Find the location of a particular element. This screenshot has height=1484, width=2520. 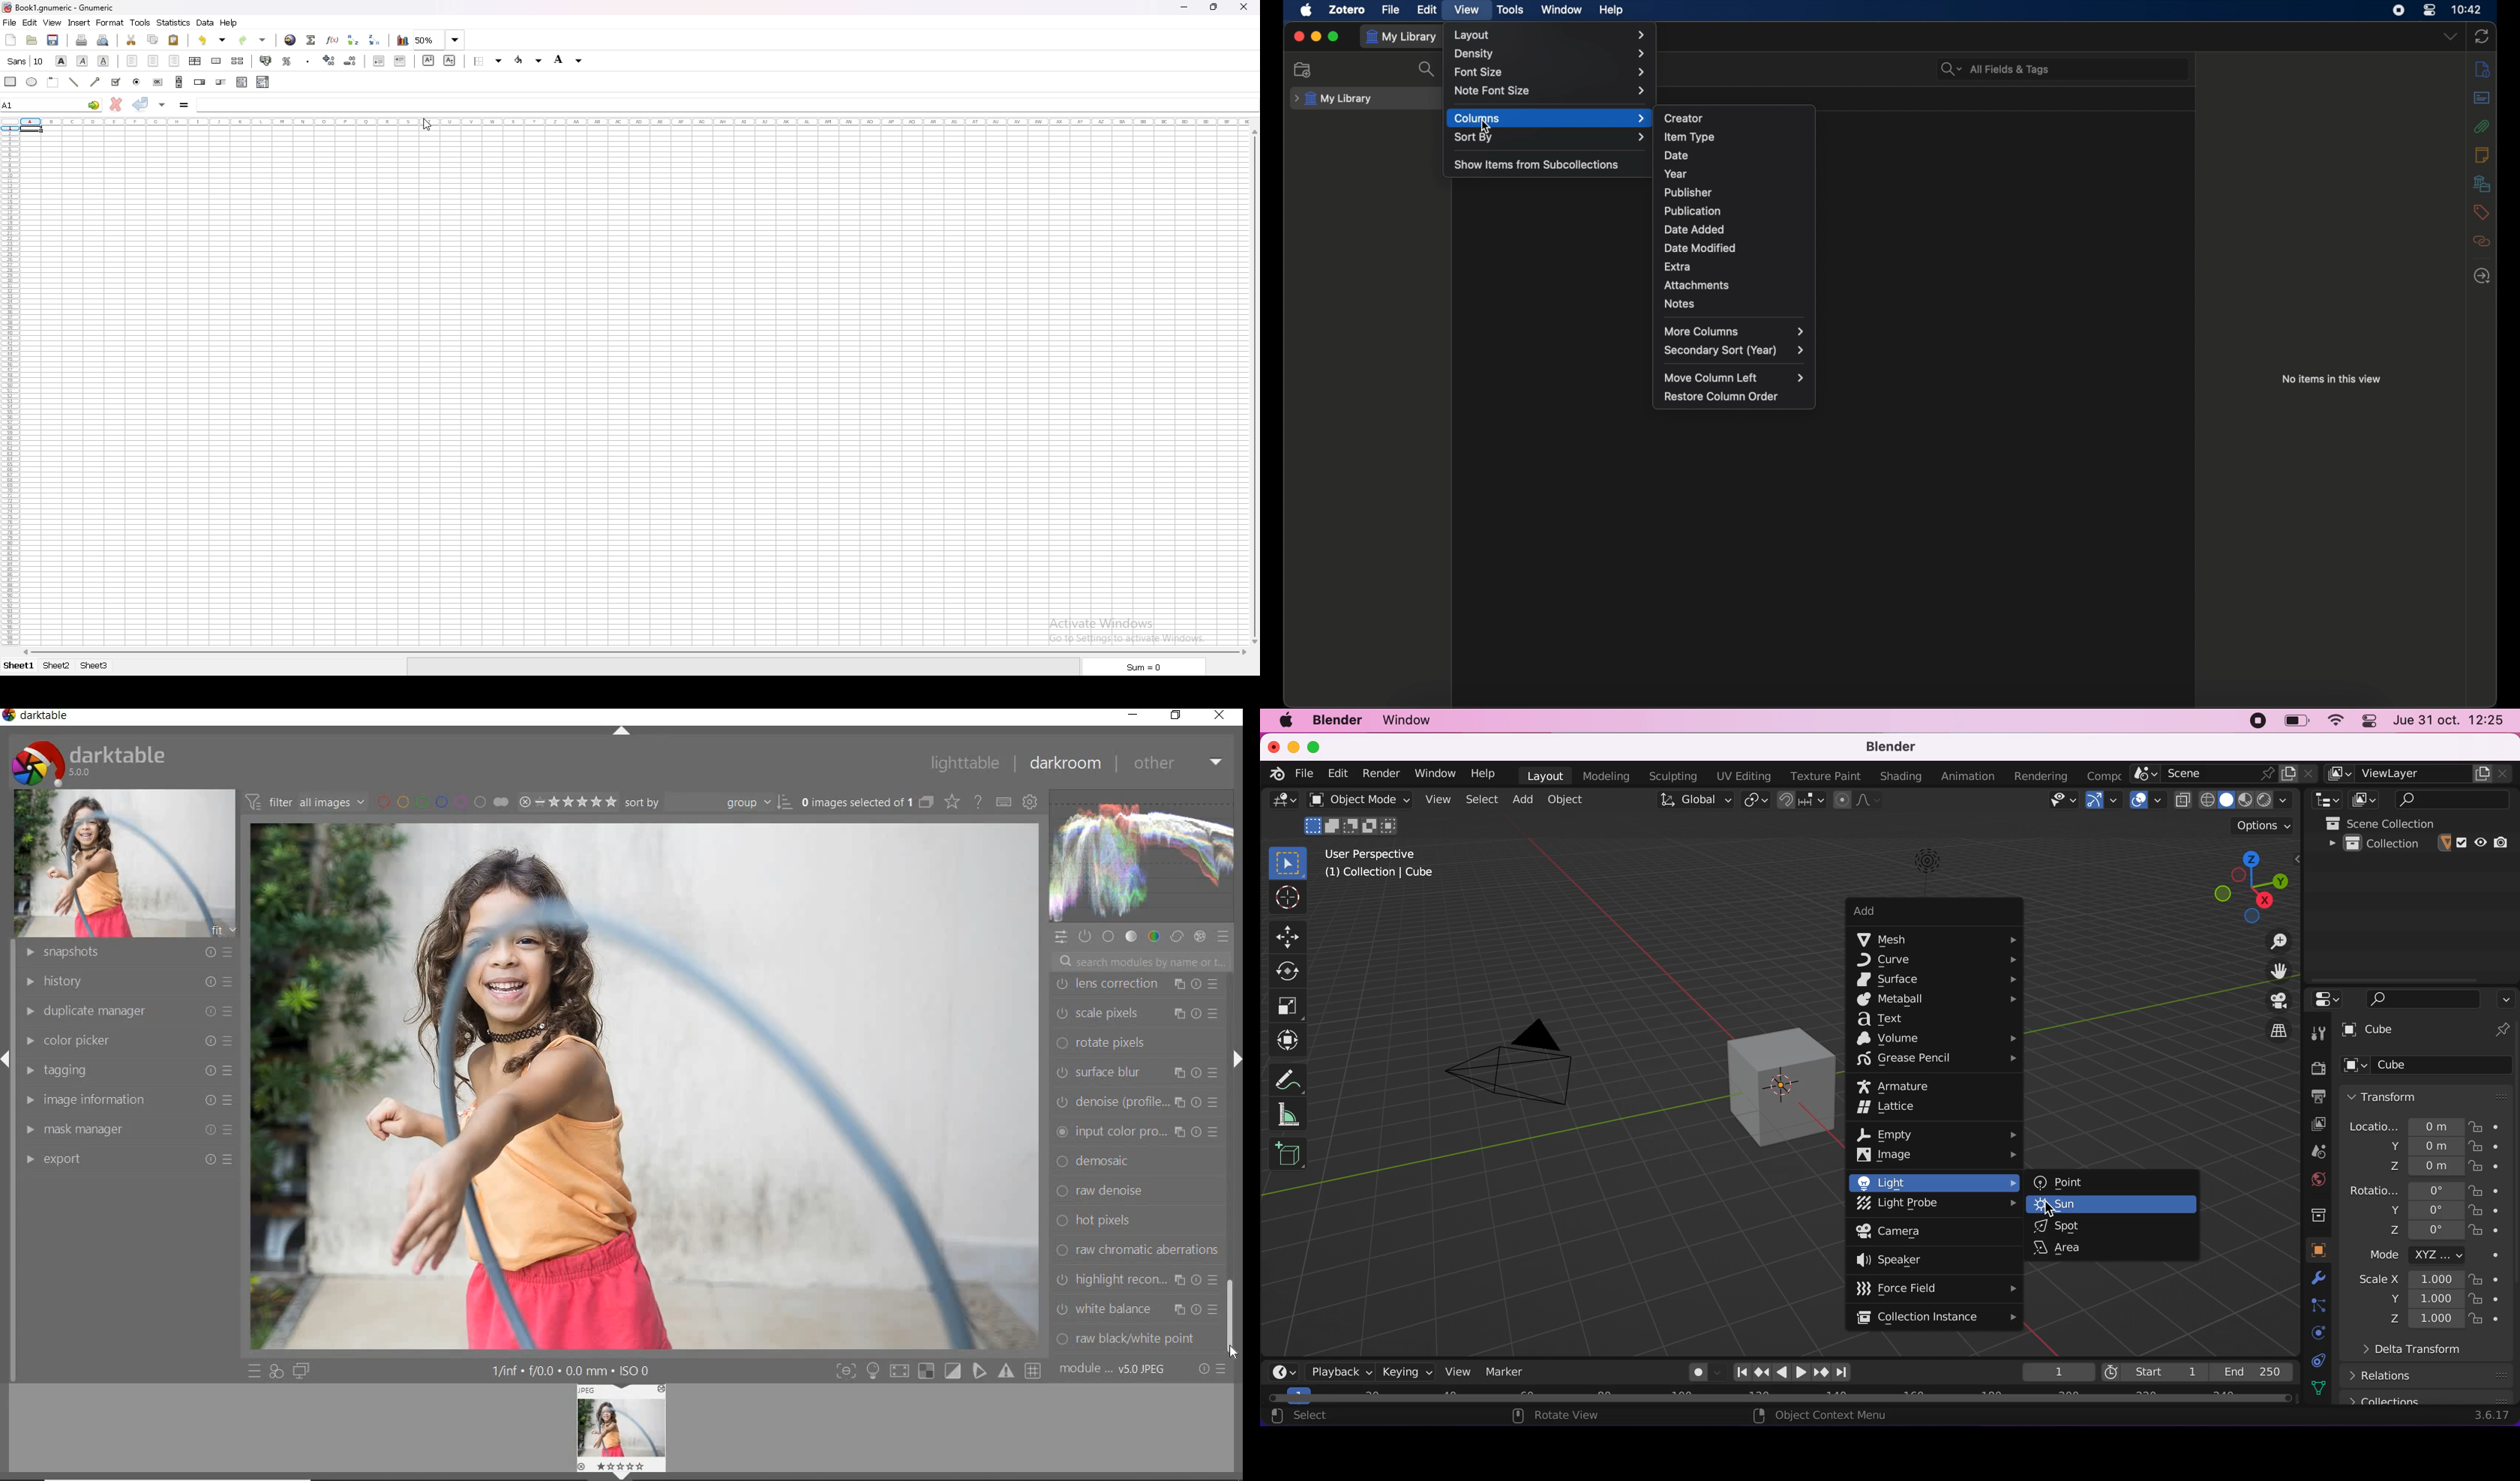

export is located at coordinates (128, 1159).